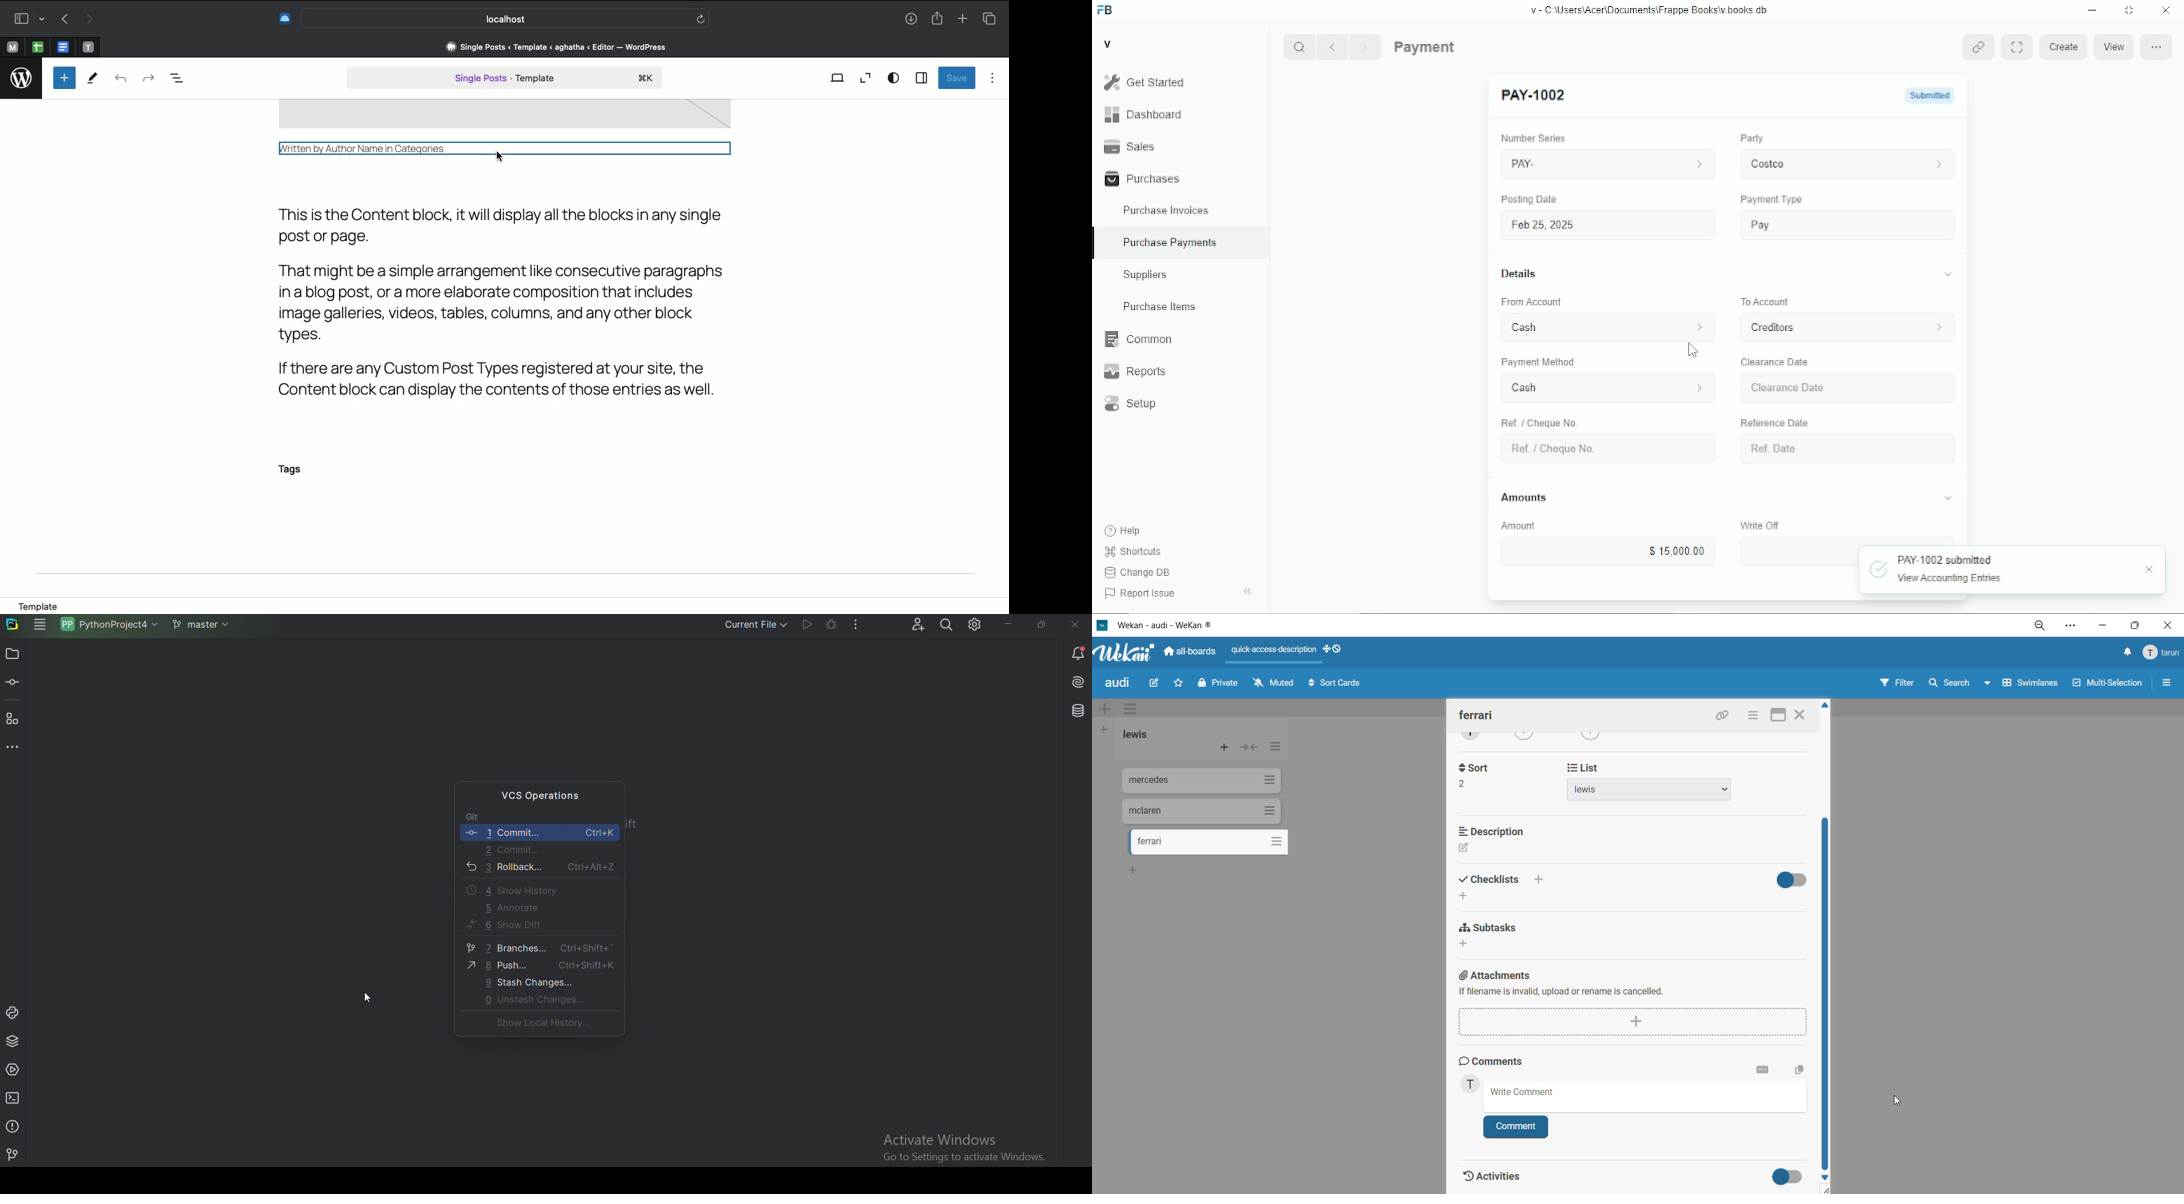  I want to click on $15,000, so click(1607, 550).